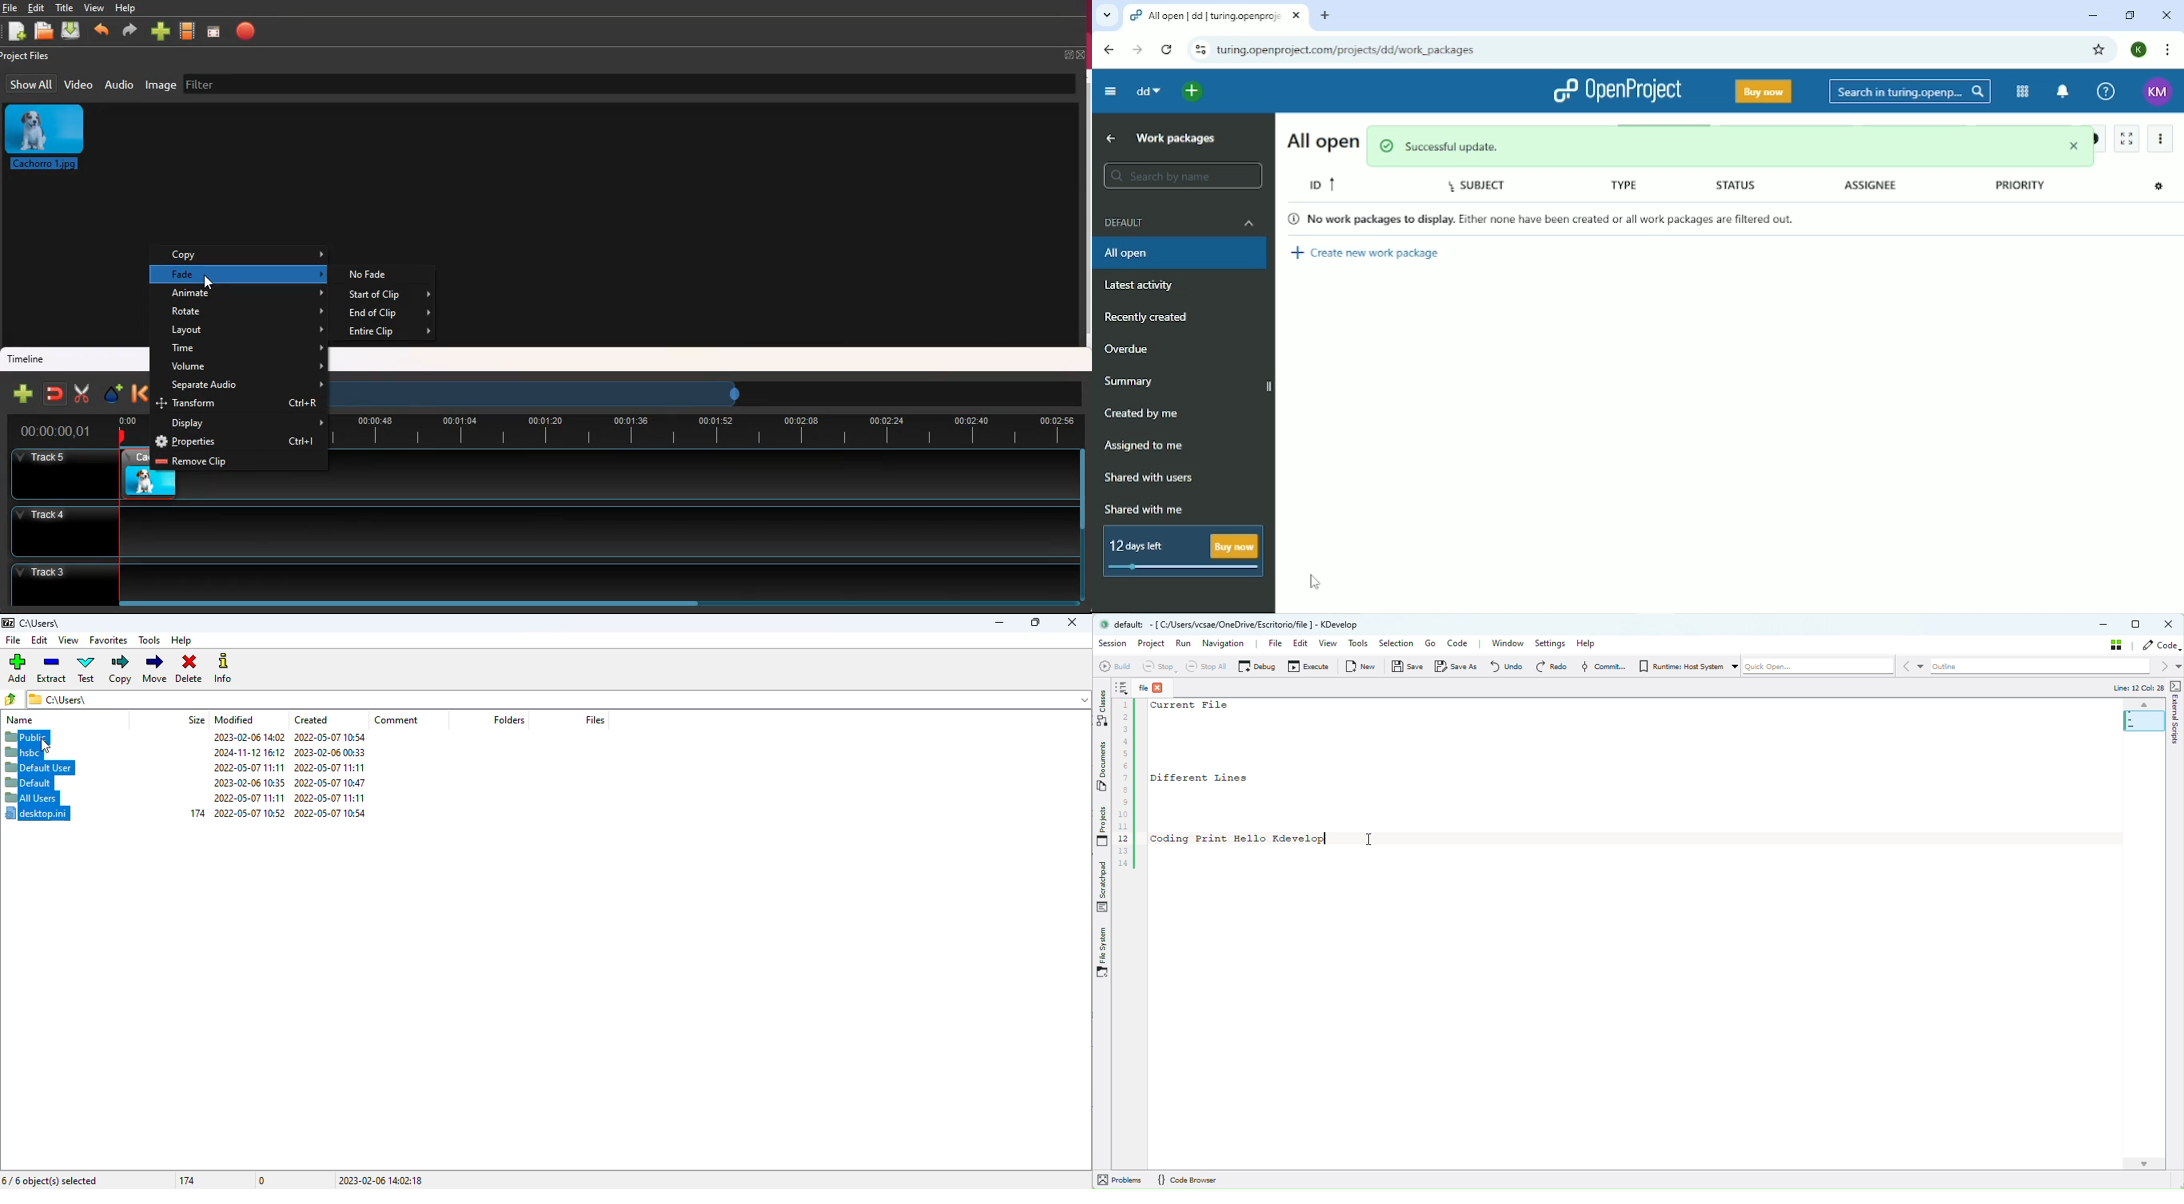  What do you see at coordinates (595, 720) in the screenshot?
I see `files` at bounding box center [595, 720].